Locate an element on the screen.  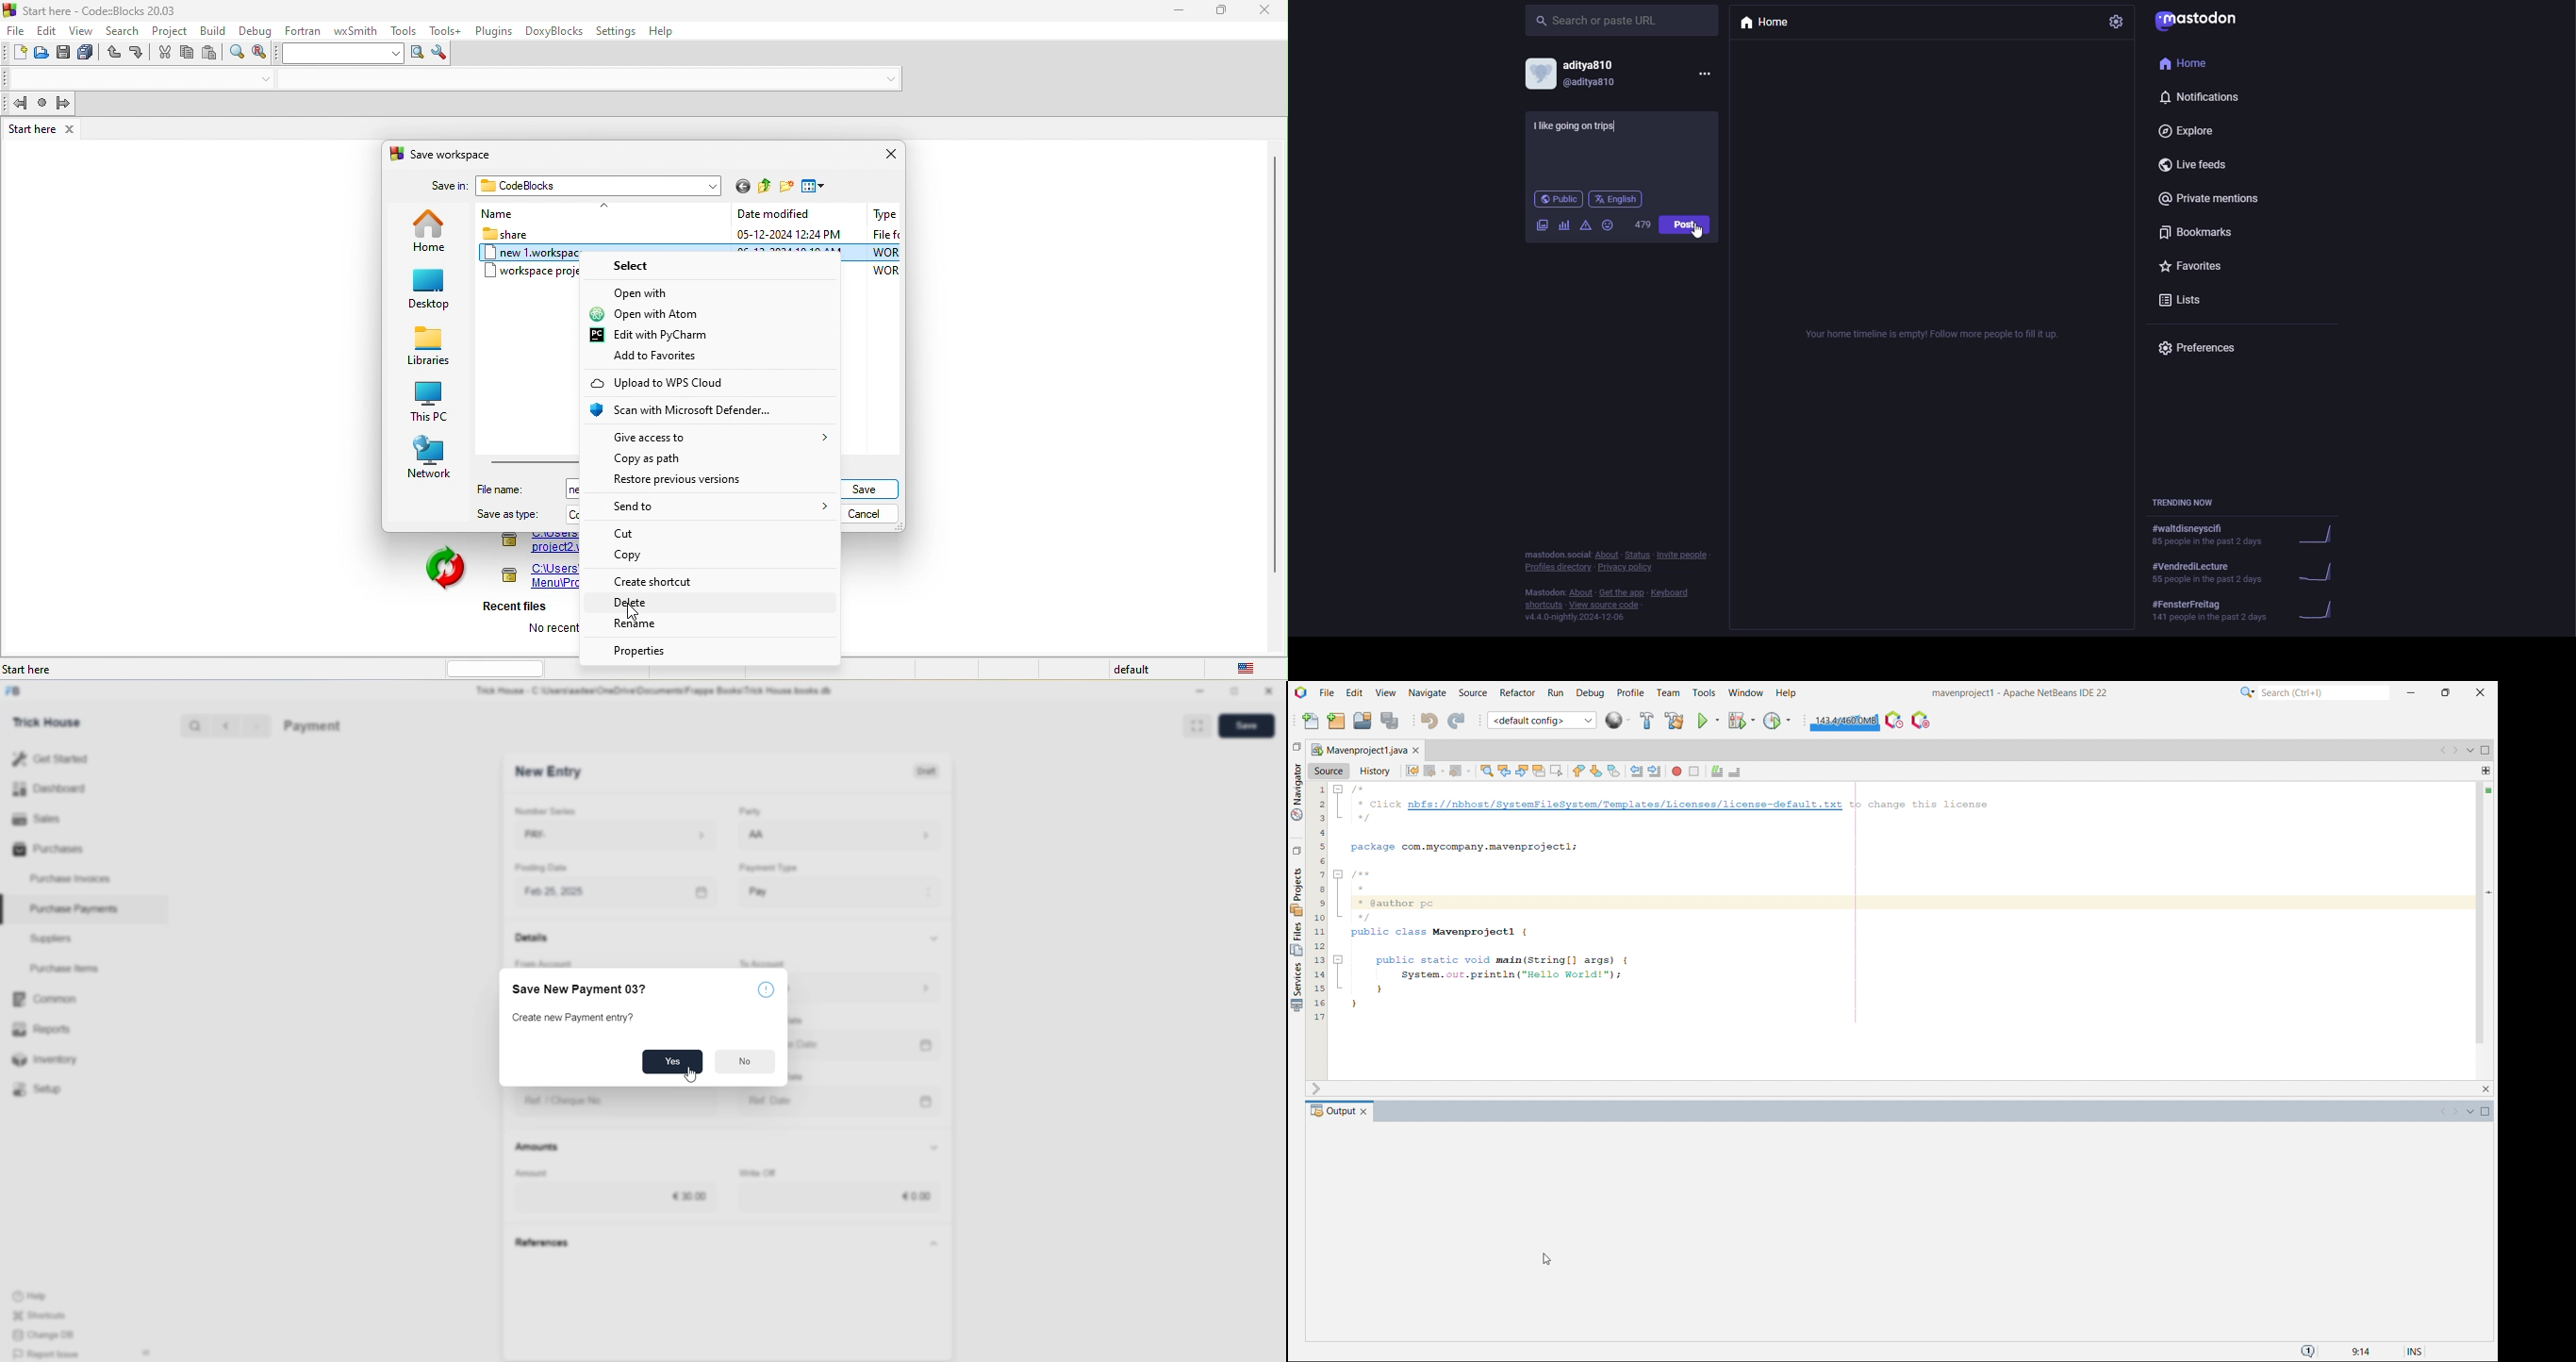
Save New Payment 03? is located at coordinates (585, 988).